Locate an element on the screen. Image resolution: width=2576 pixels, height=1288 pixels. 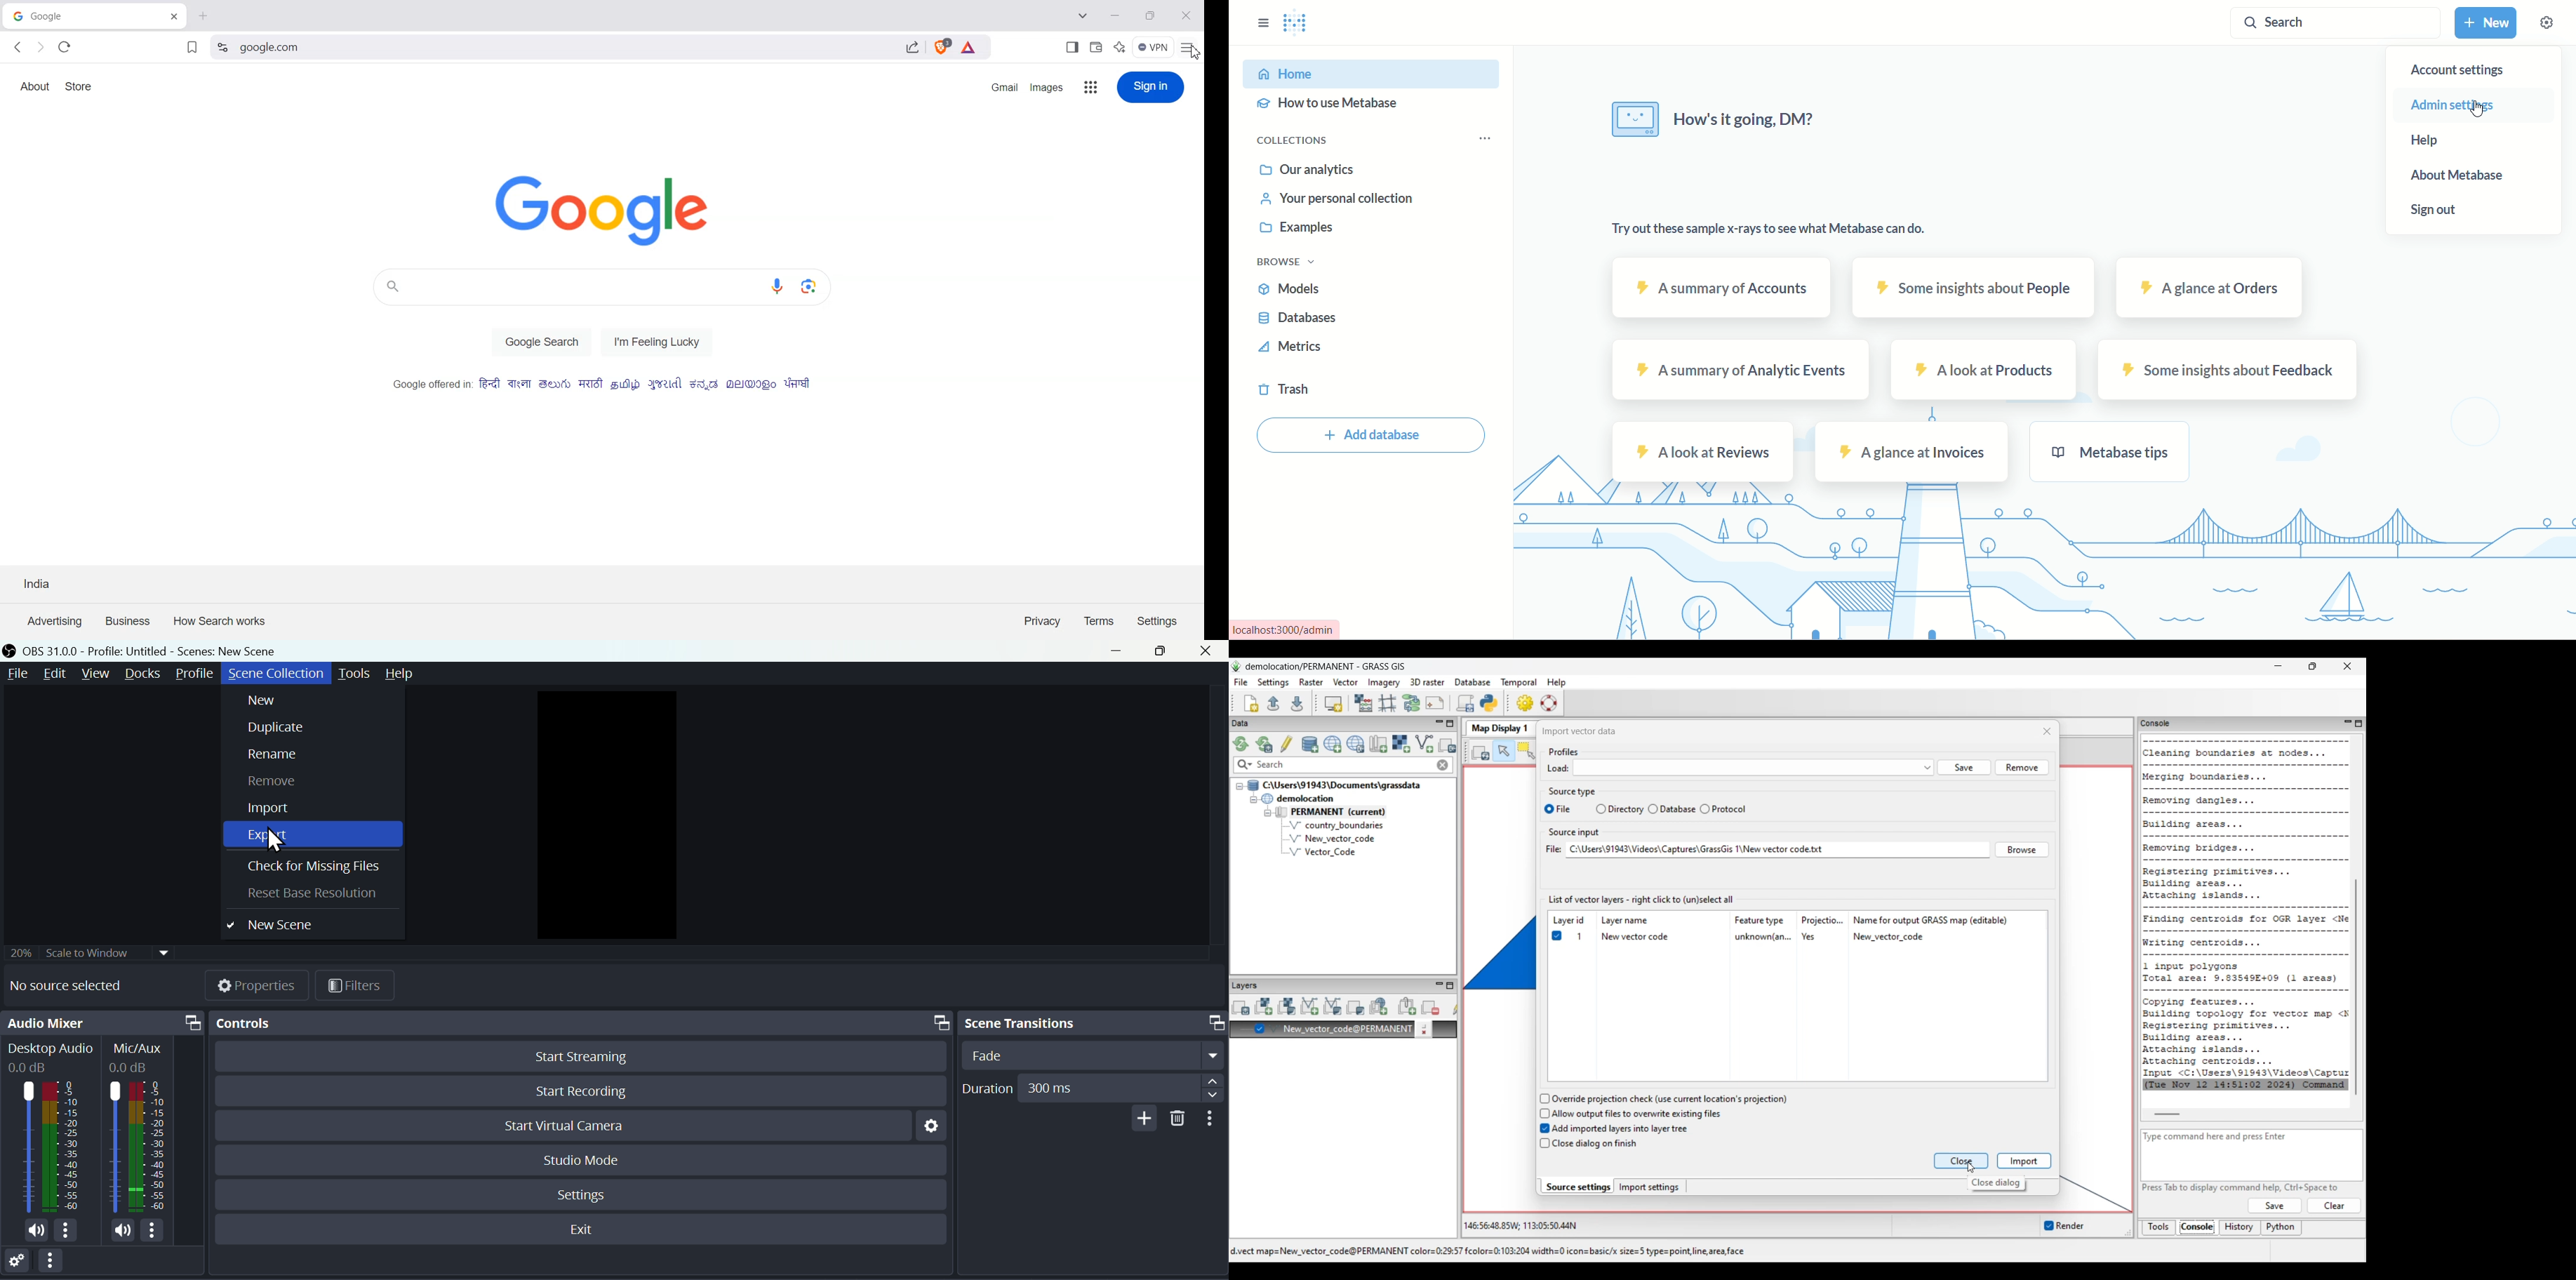
More options is located at coordinates (1213, 1119).